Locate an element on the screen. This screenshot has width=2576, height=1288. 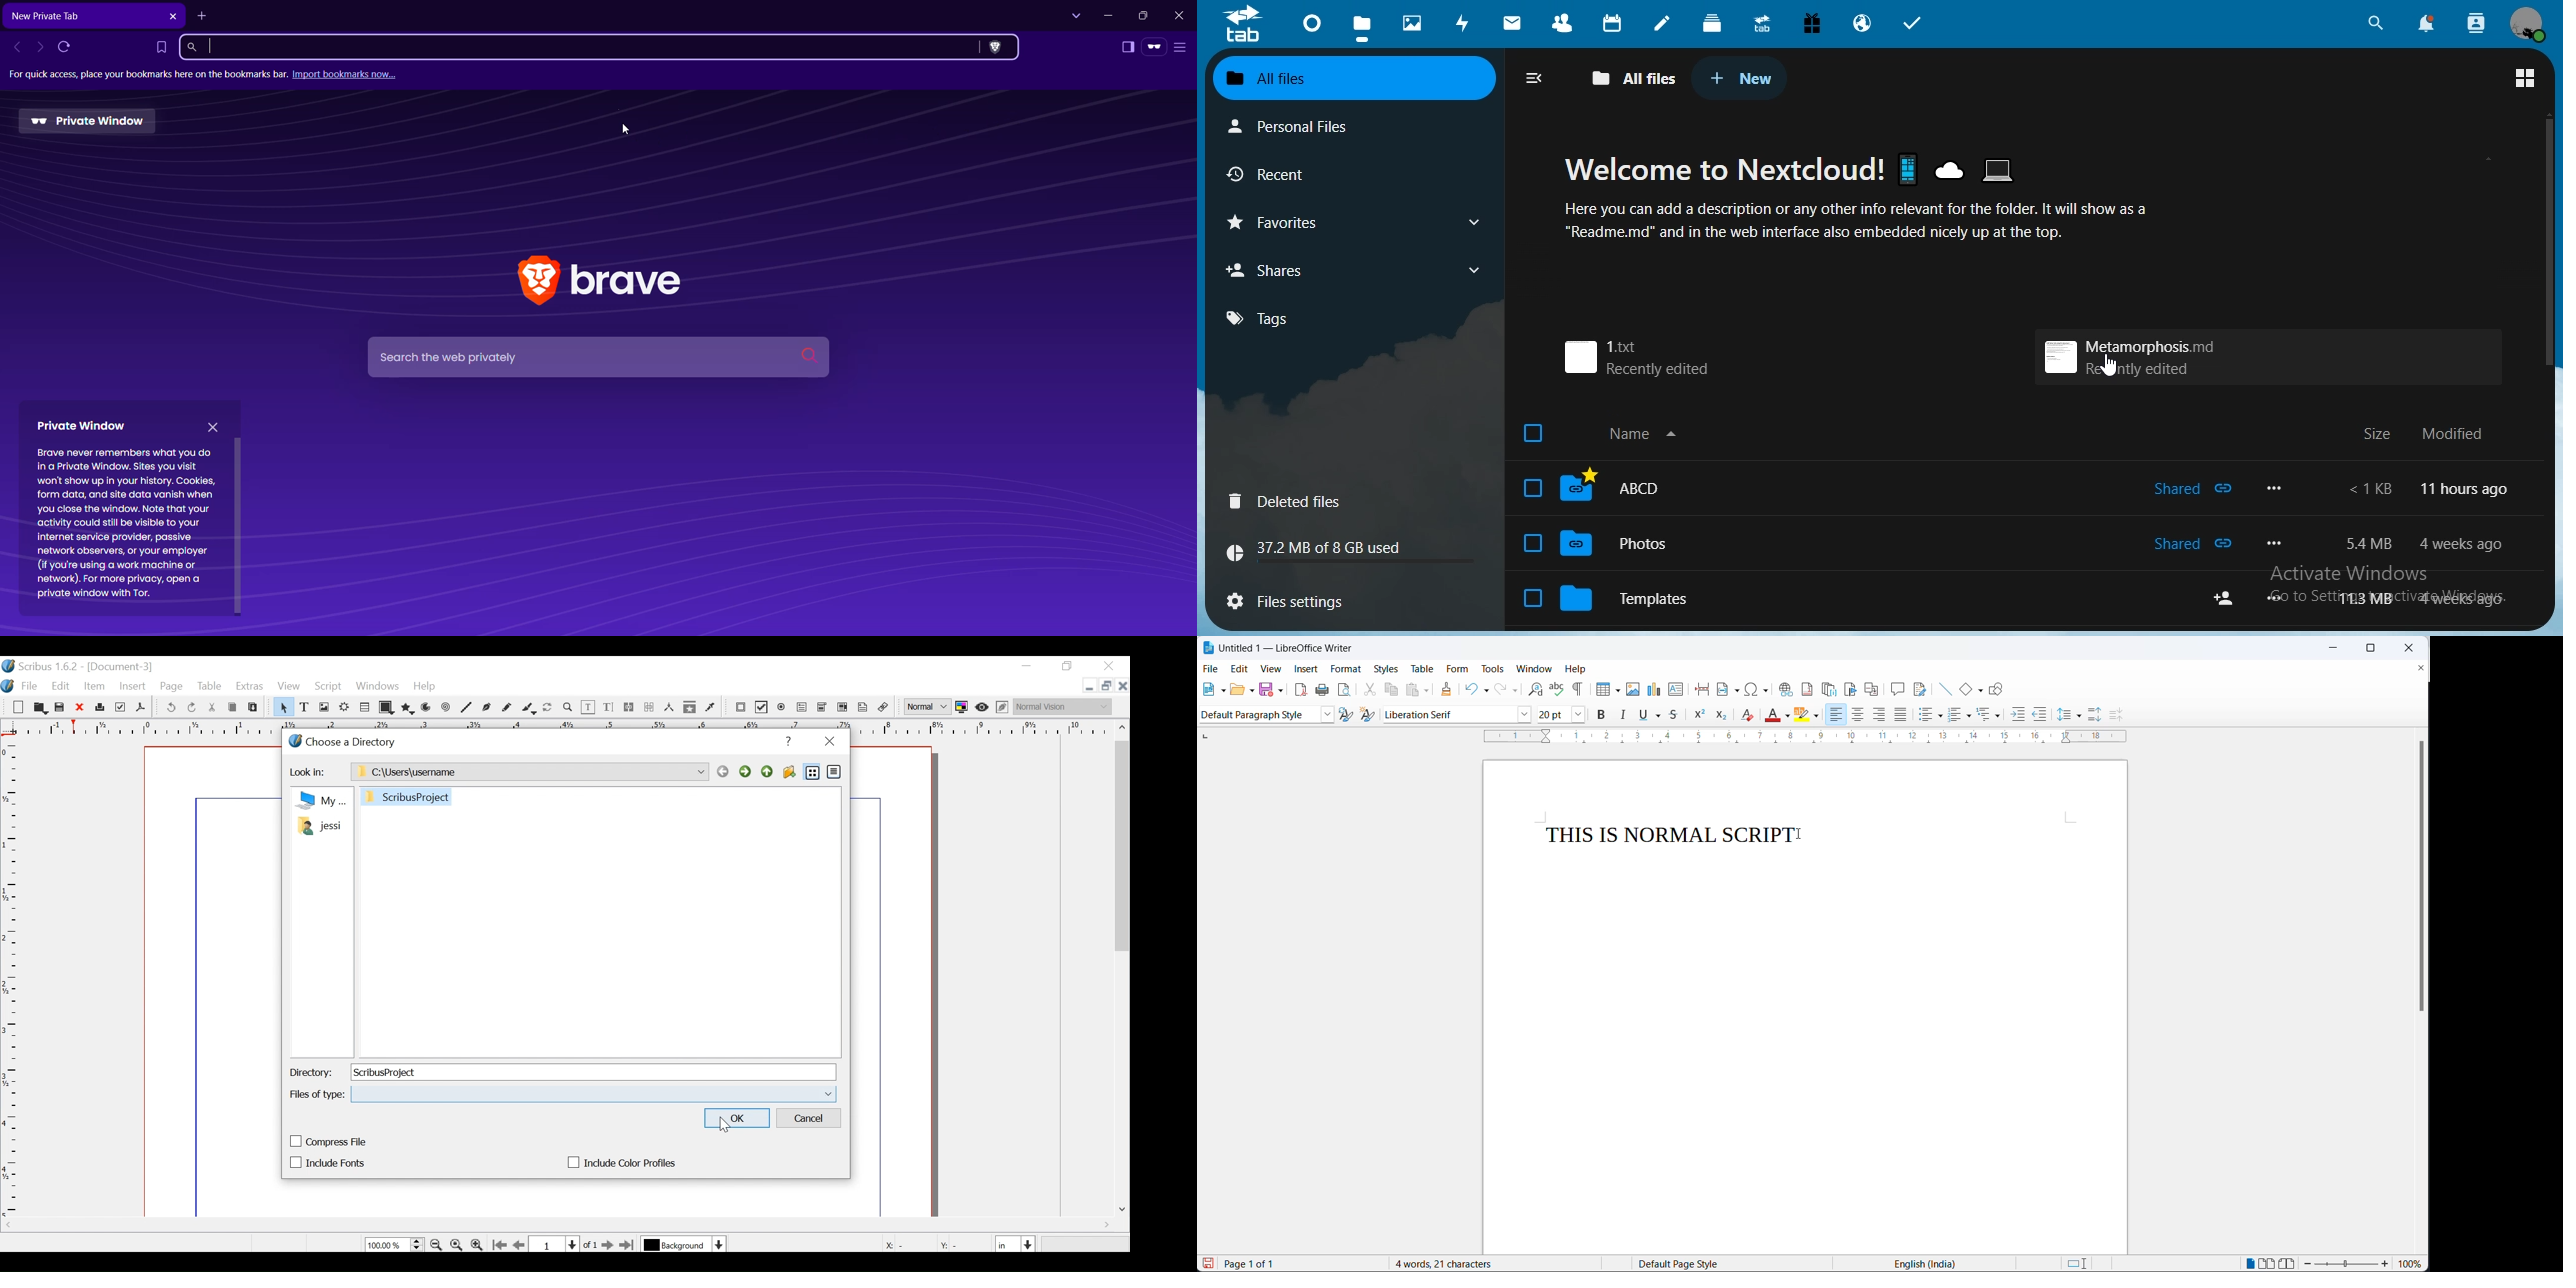
List View is located at coordinates (813, 771).